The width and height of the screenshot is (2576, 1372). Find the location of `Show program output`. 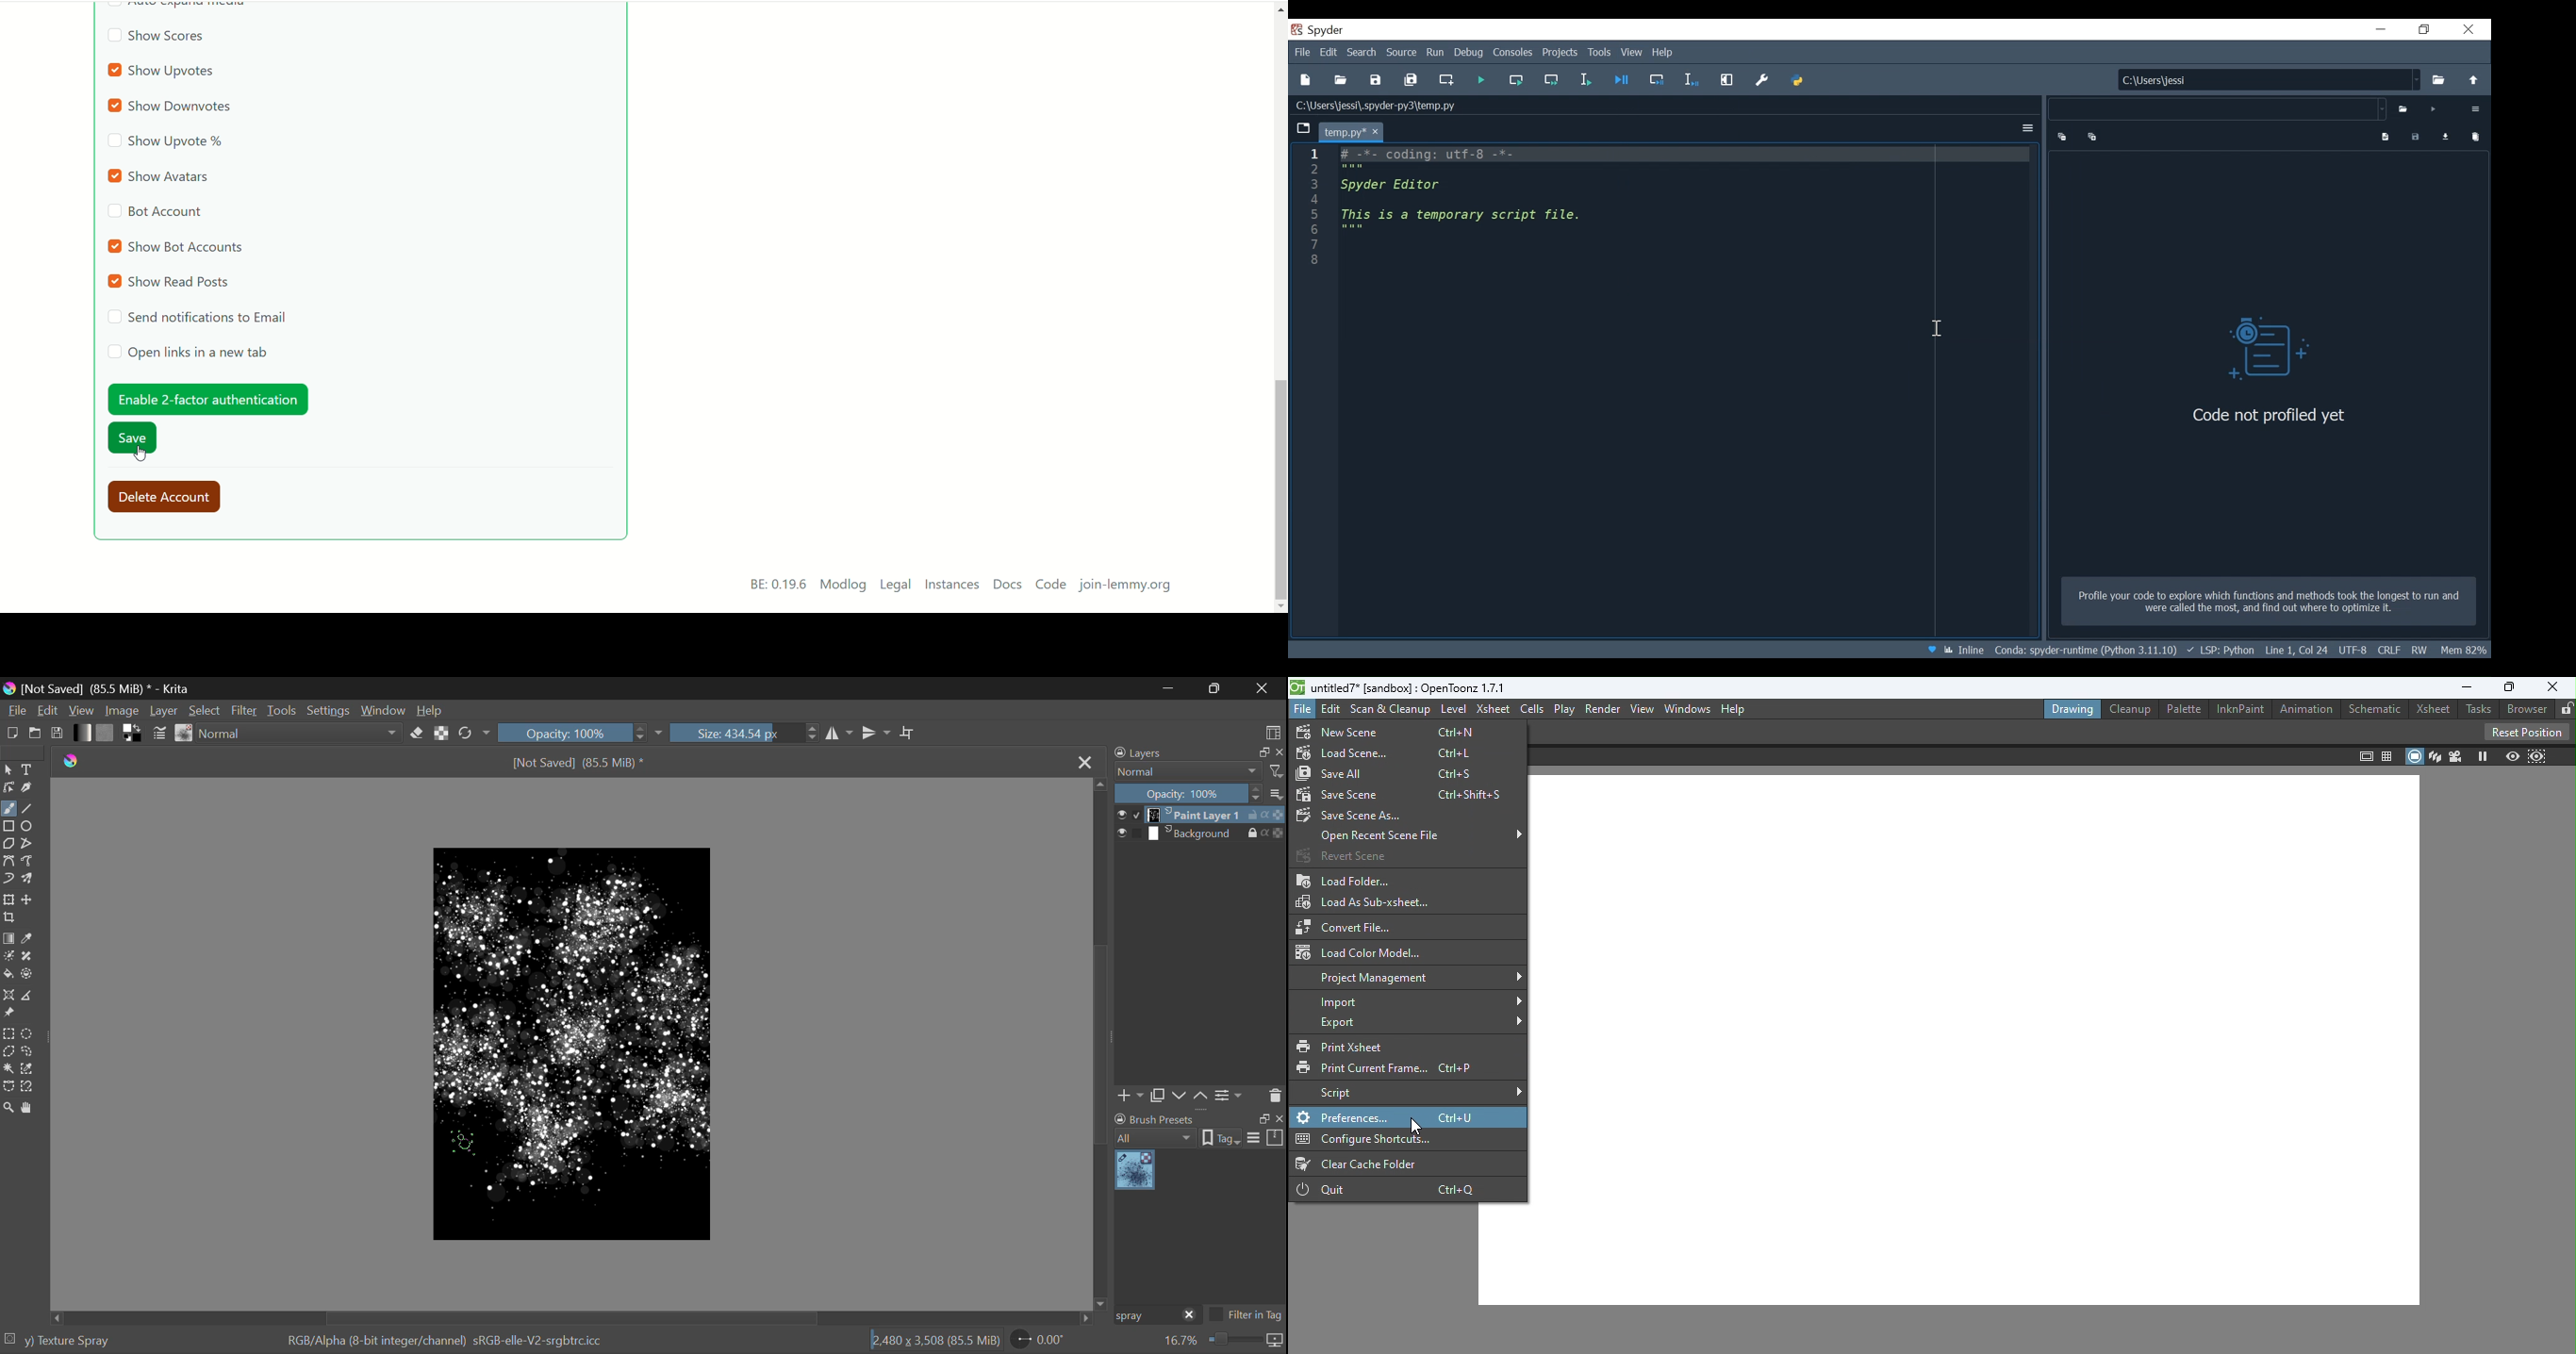

Show program output is located at coordinates (2384, 136).